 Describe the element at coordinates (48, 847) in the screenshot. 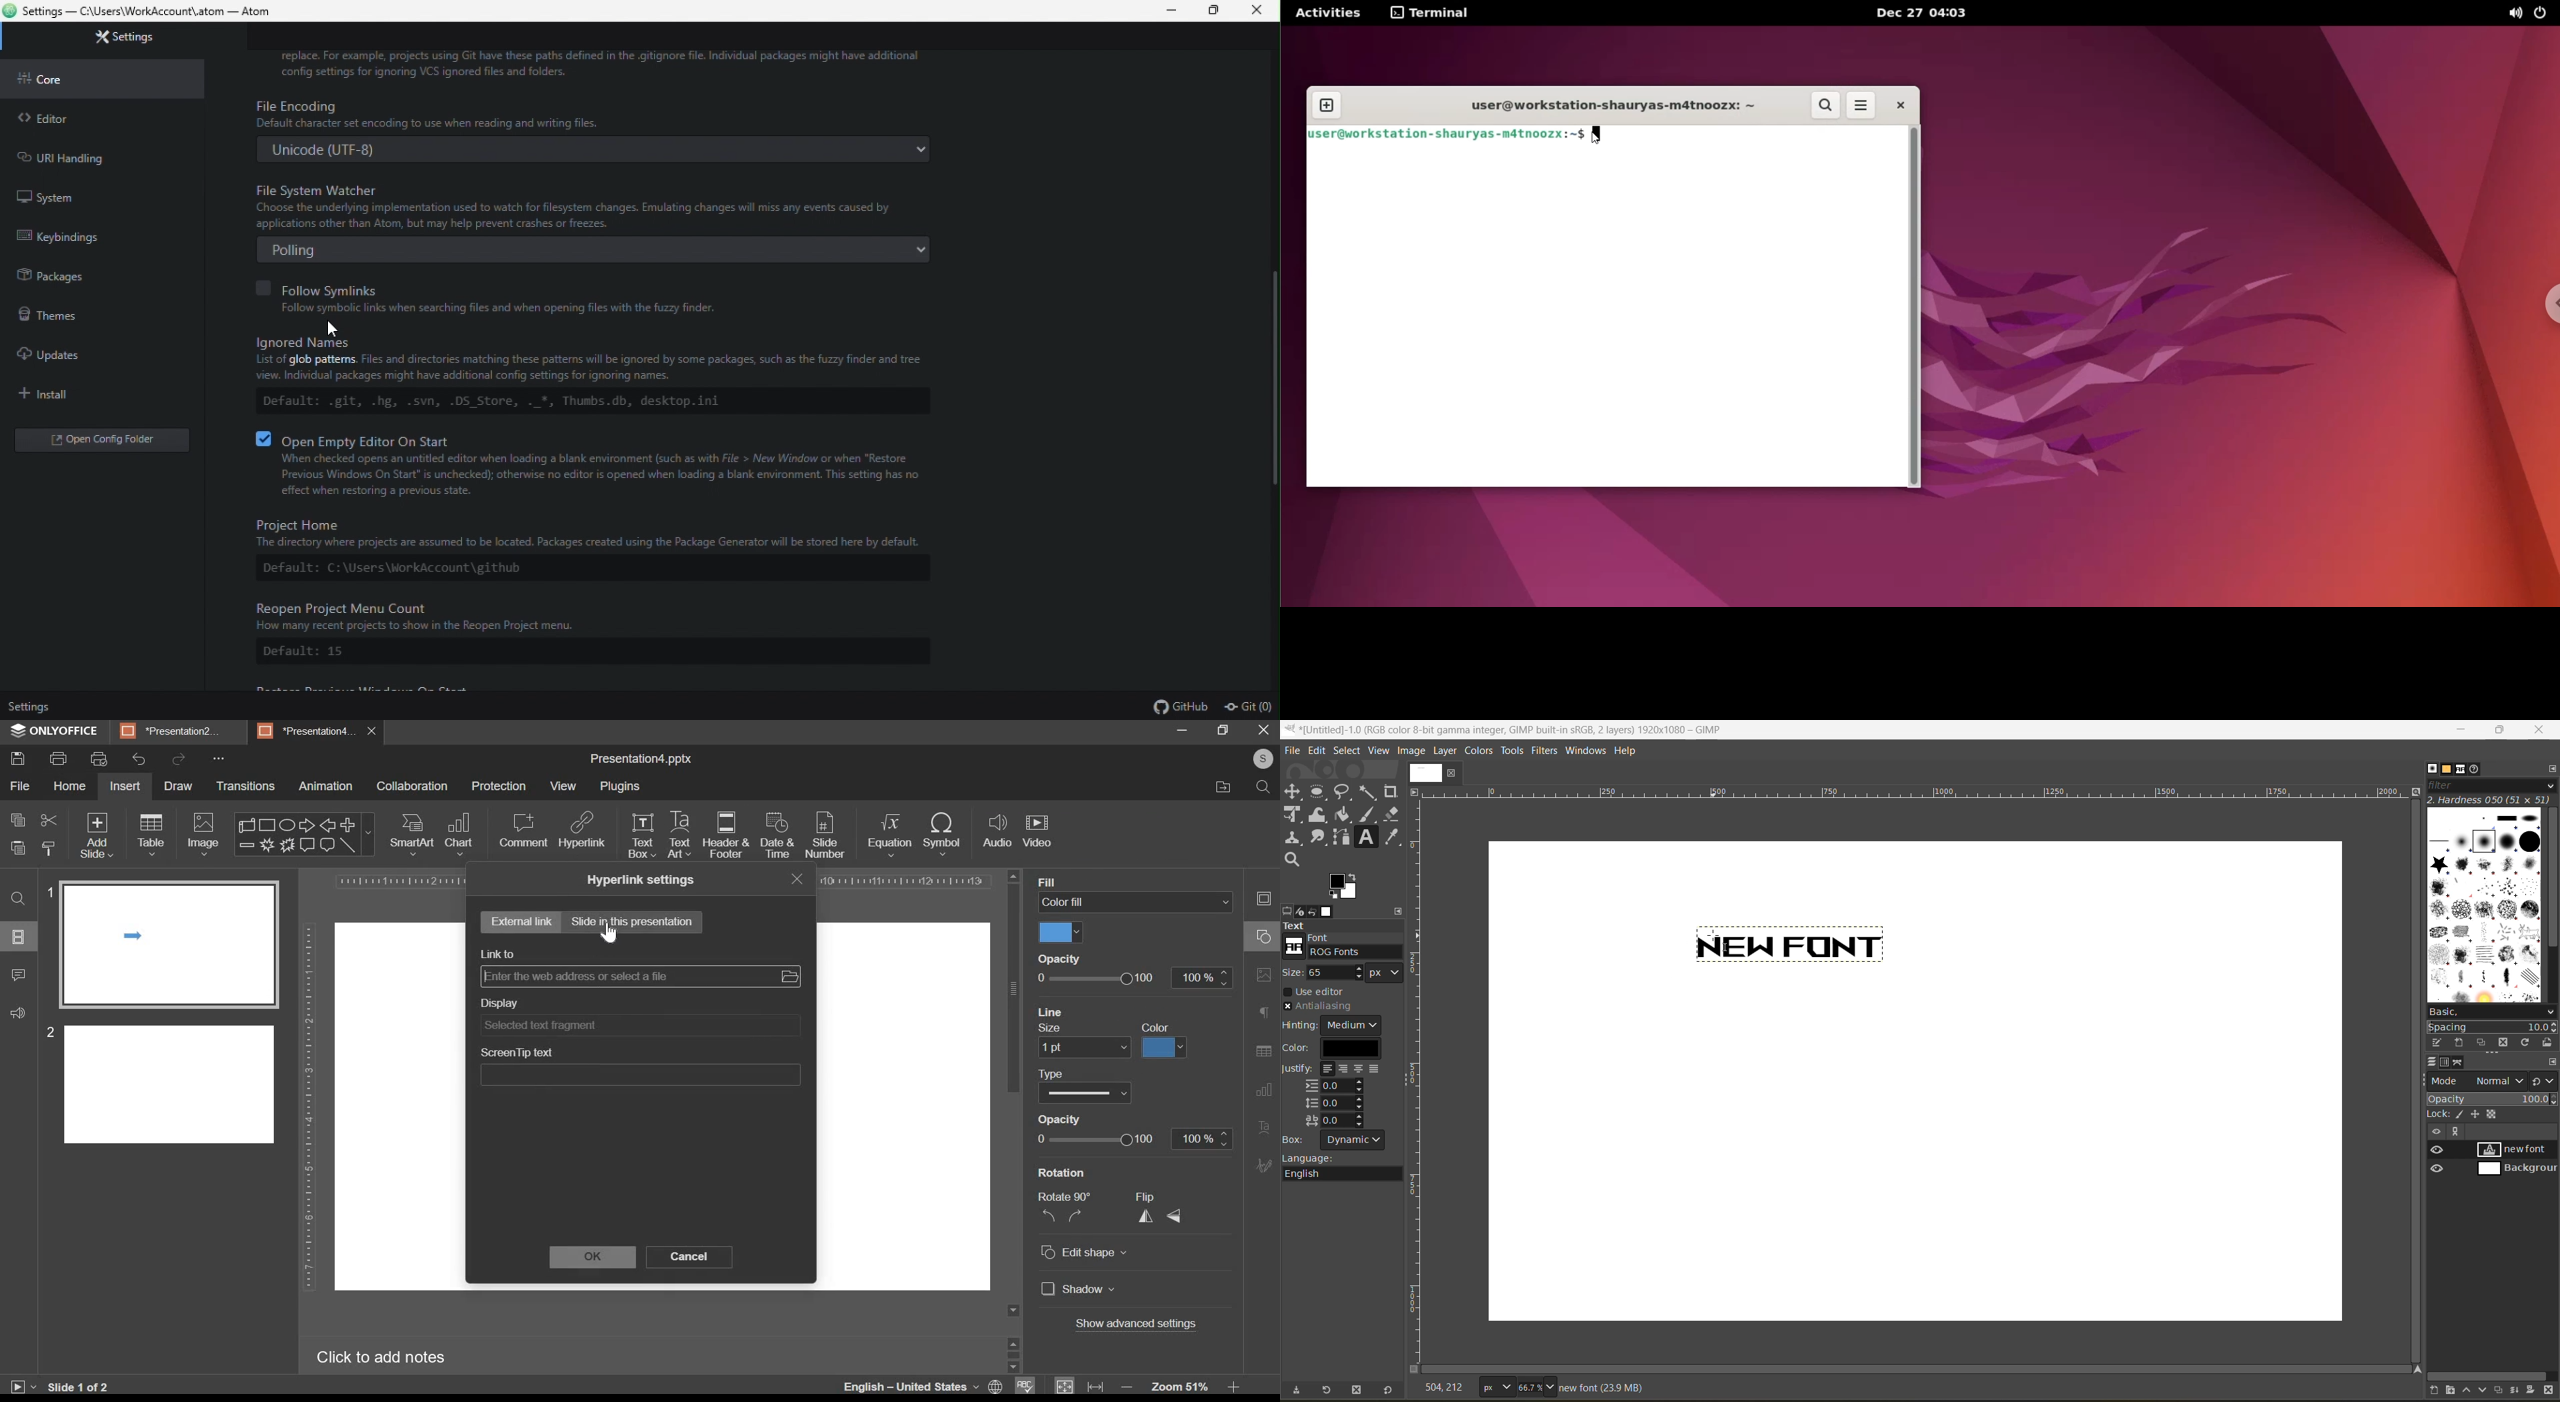

I see `copy stlye` at that location.